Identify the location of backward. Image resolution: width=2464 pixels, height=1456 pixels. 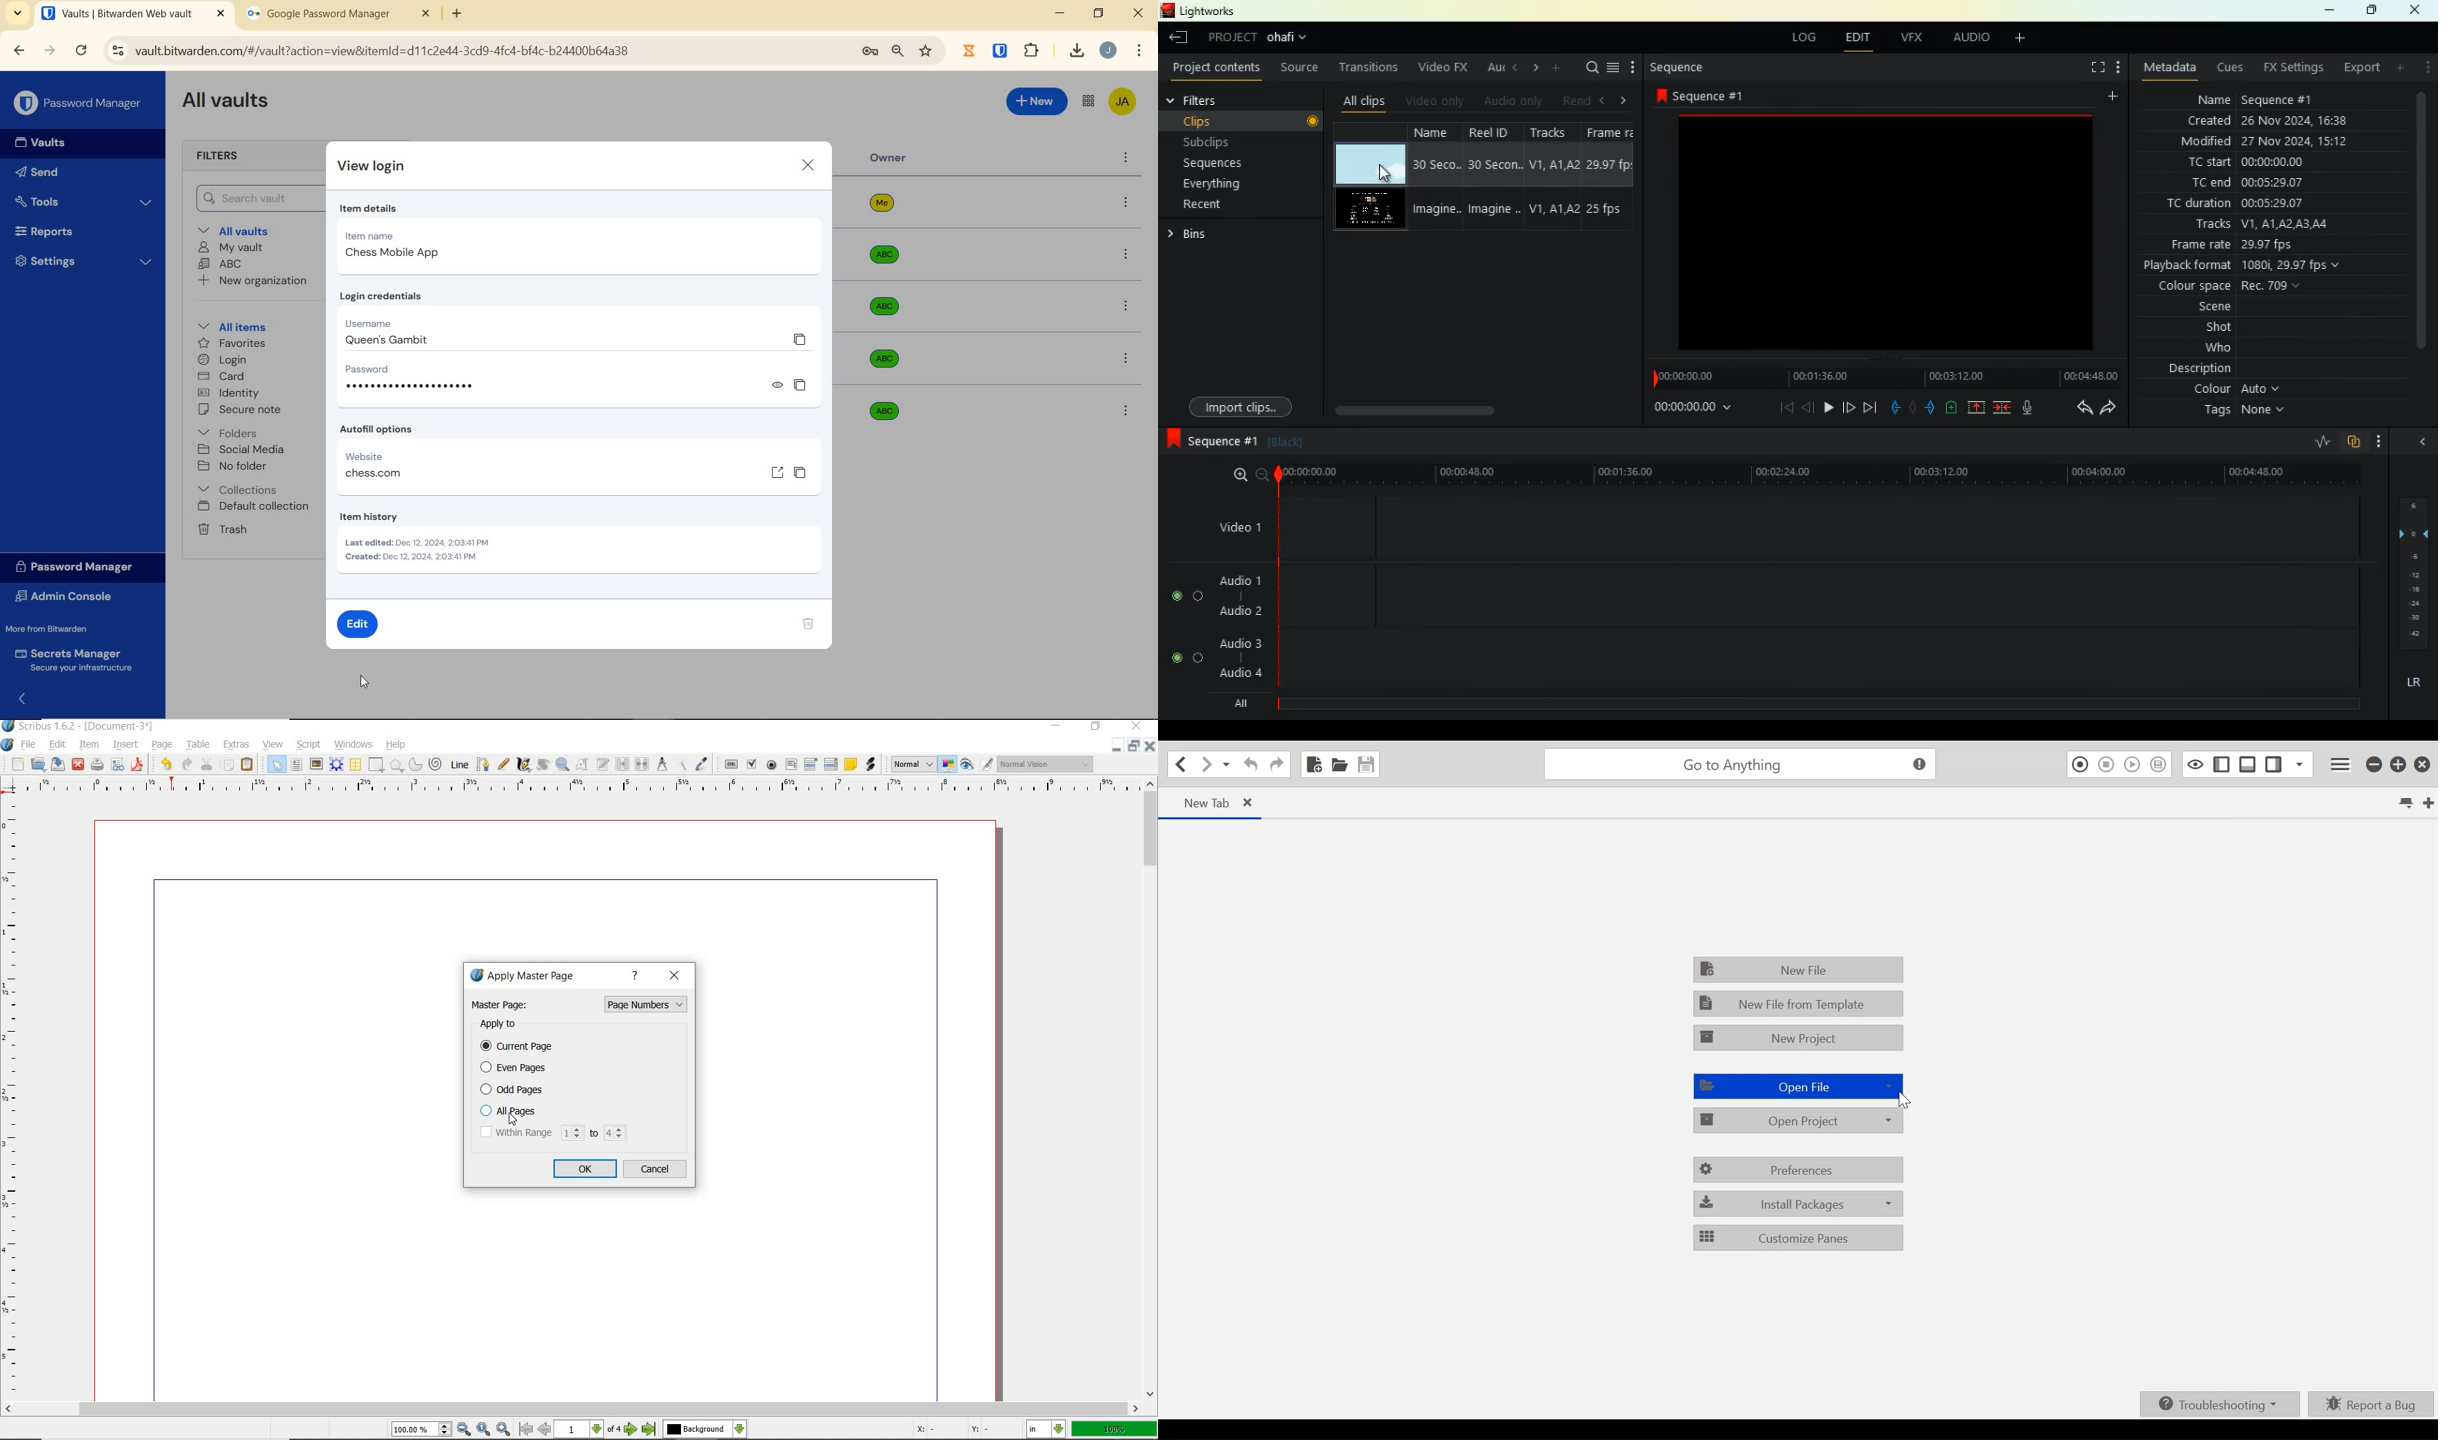
(18, 50).